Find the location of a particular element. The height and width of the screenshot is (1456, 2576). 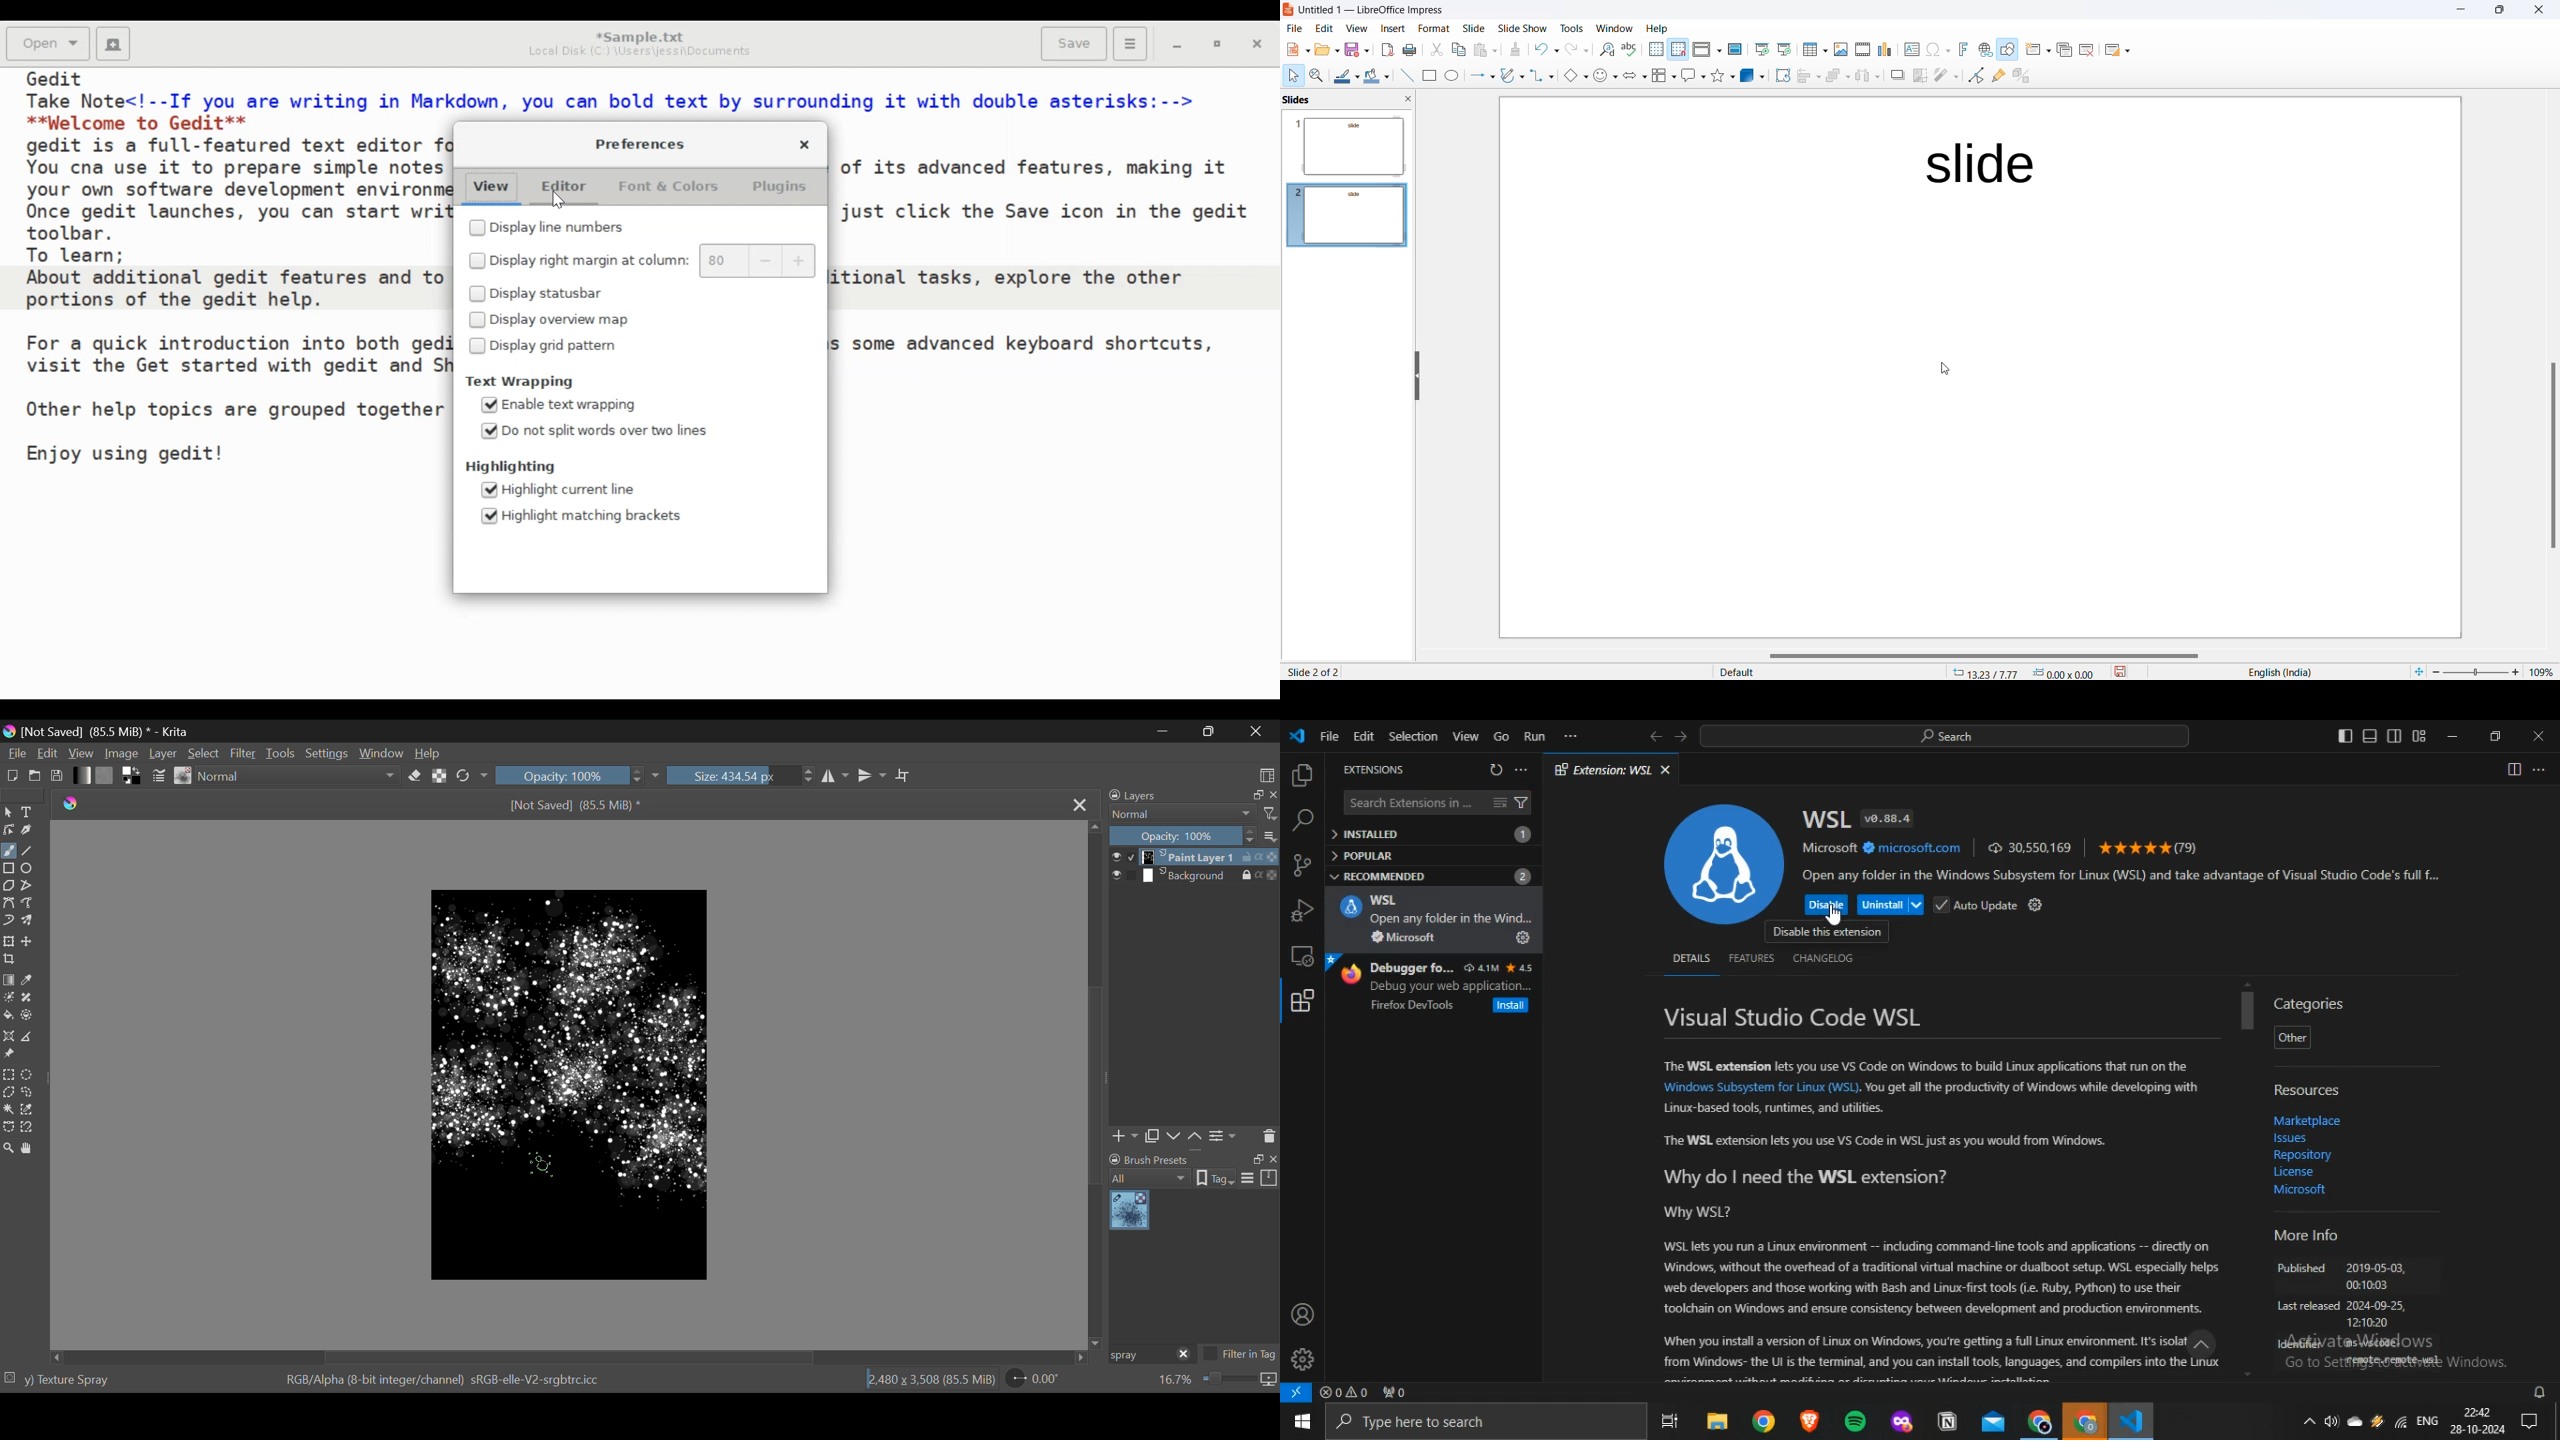

(un)select Display grid pattern is located at coordinates (546, 347).